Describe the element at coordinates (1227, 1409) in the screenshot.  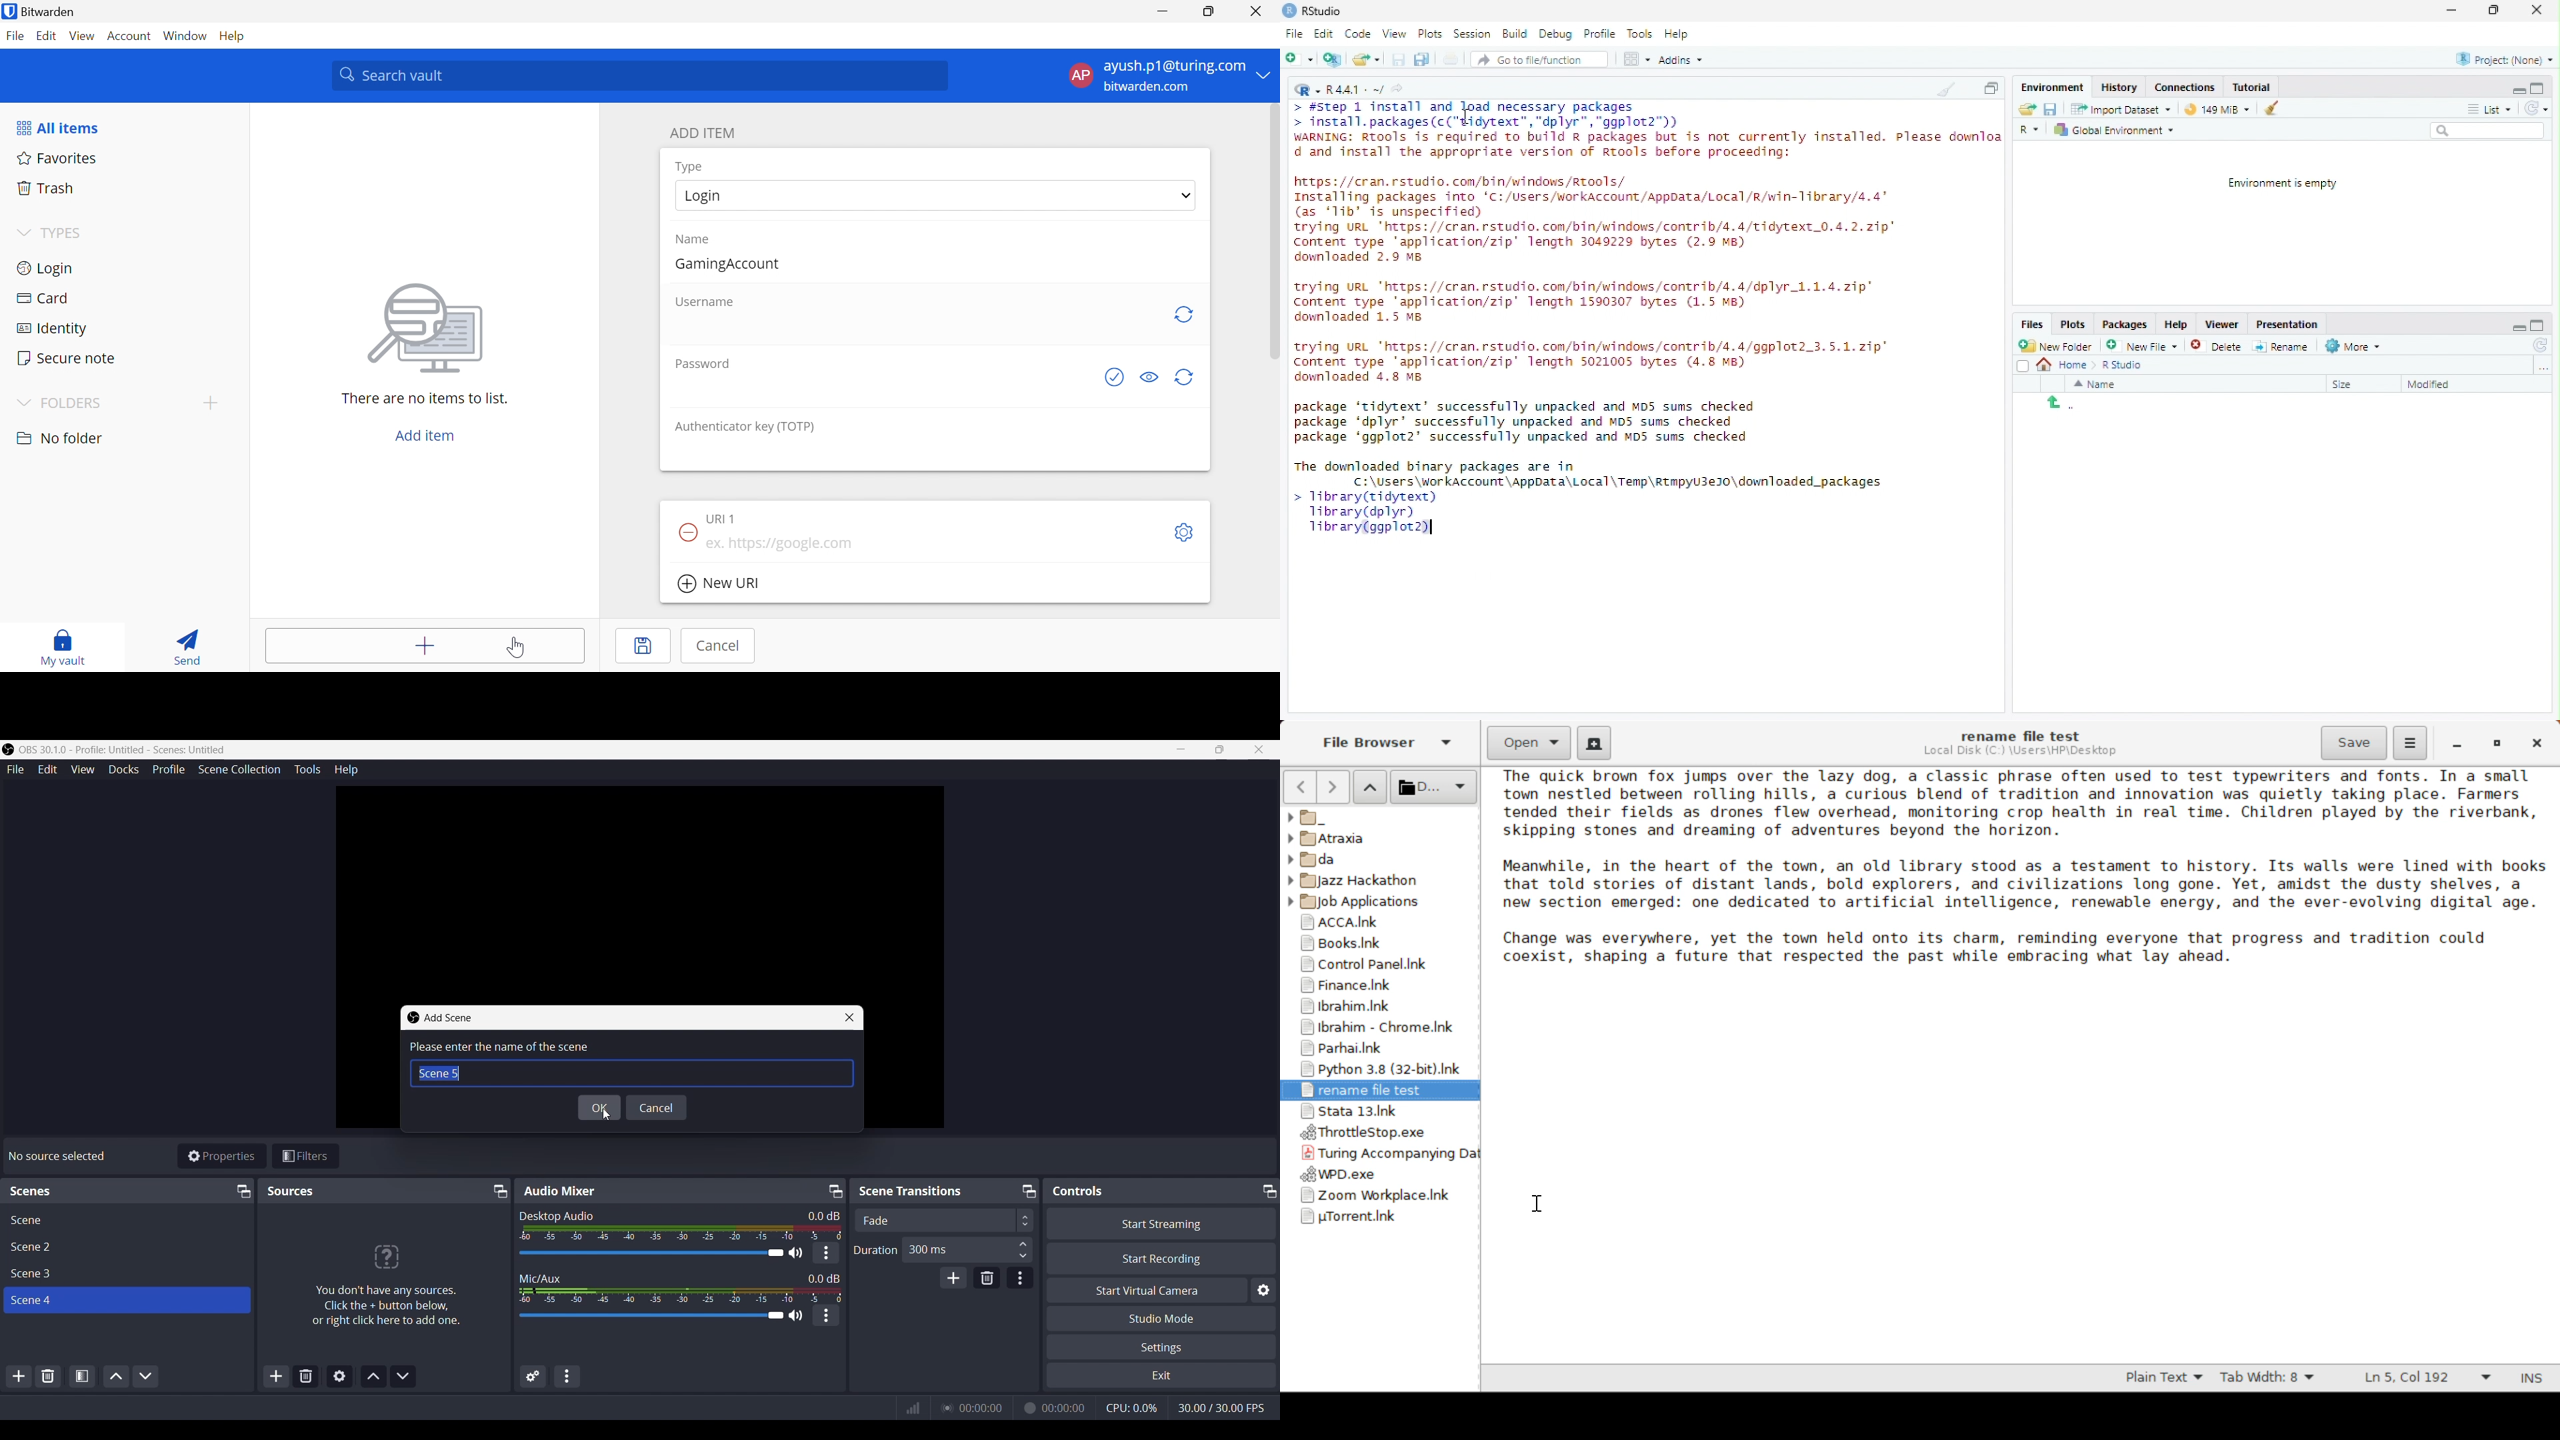
I see `30.00/30.00 FPS` at that location.